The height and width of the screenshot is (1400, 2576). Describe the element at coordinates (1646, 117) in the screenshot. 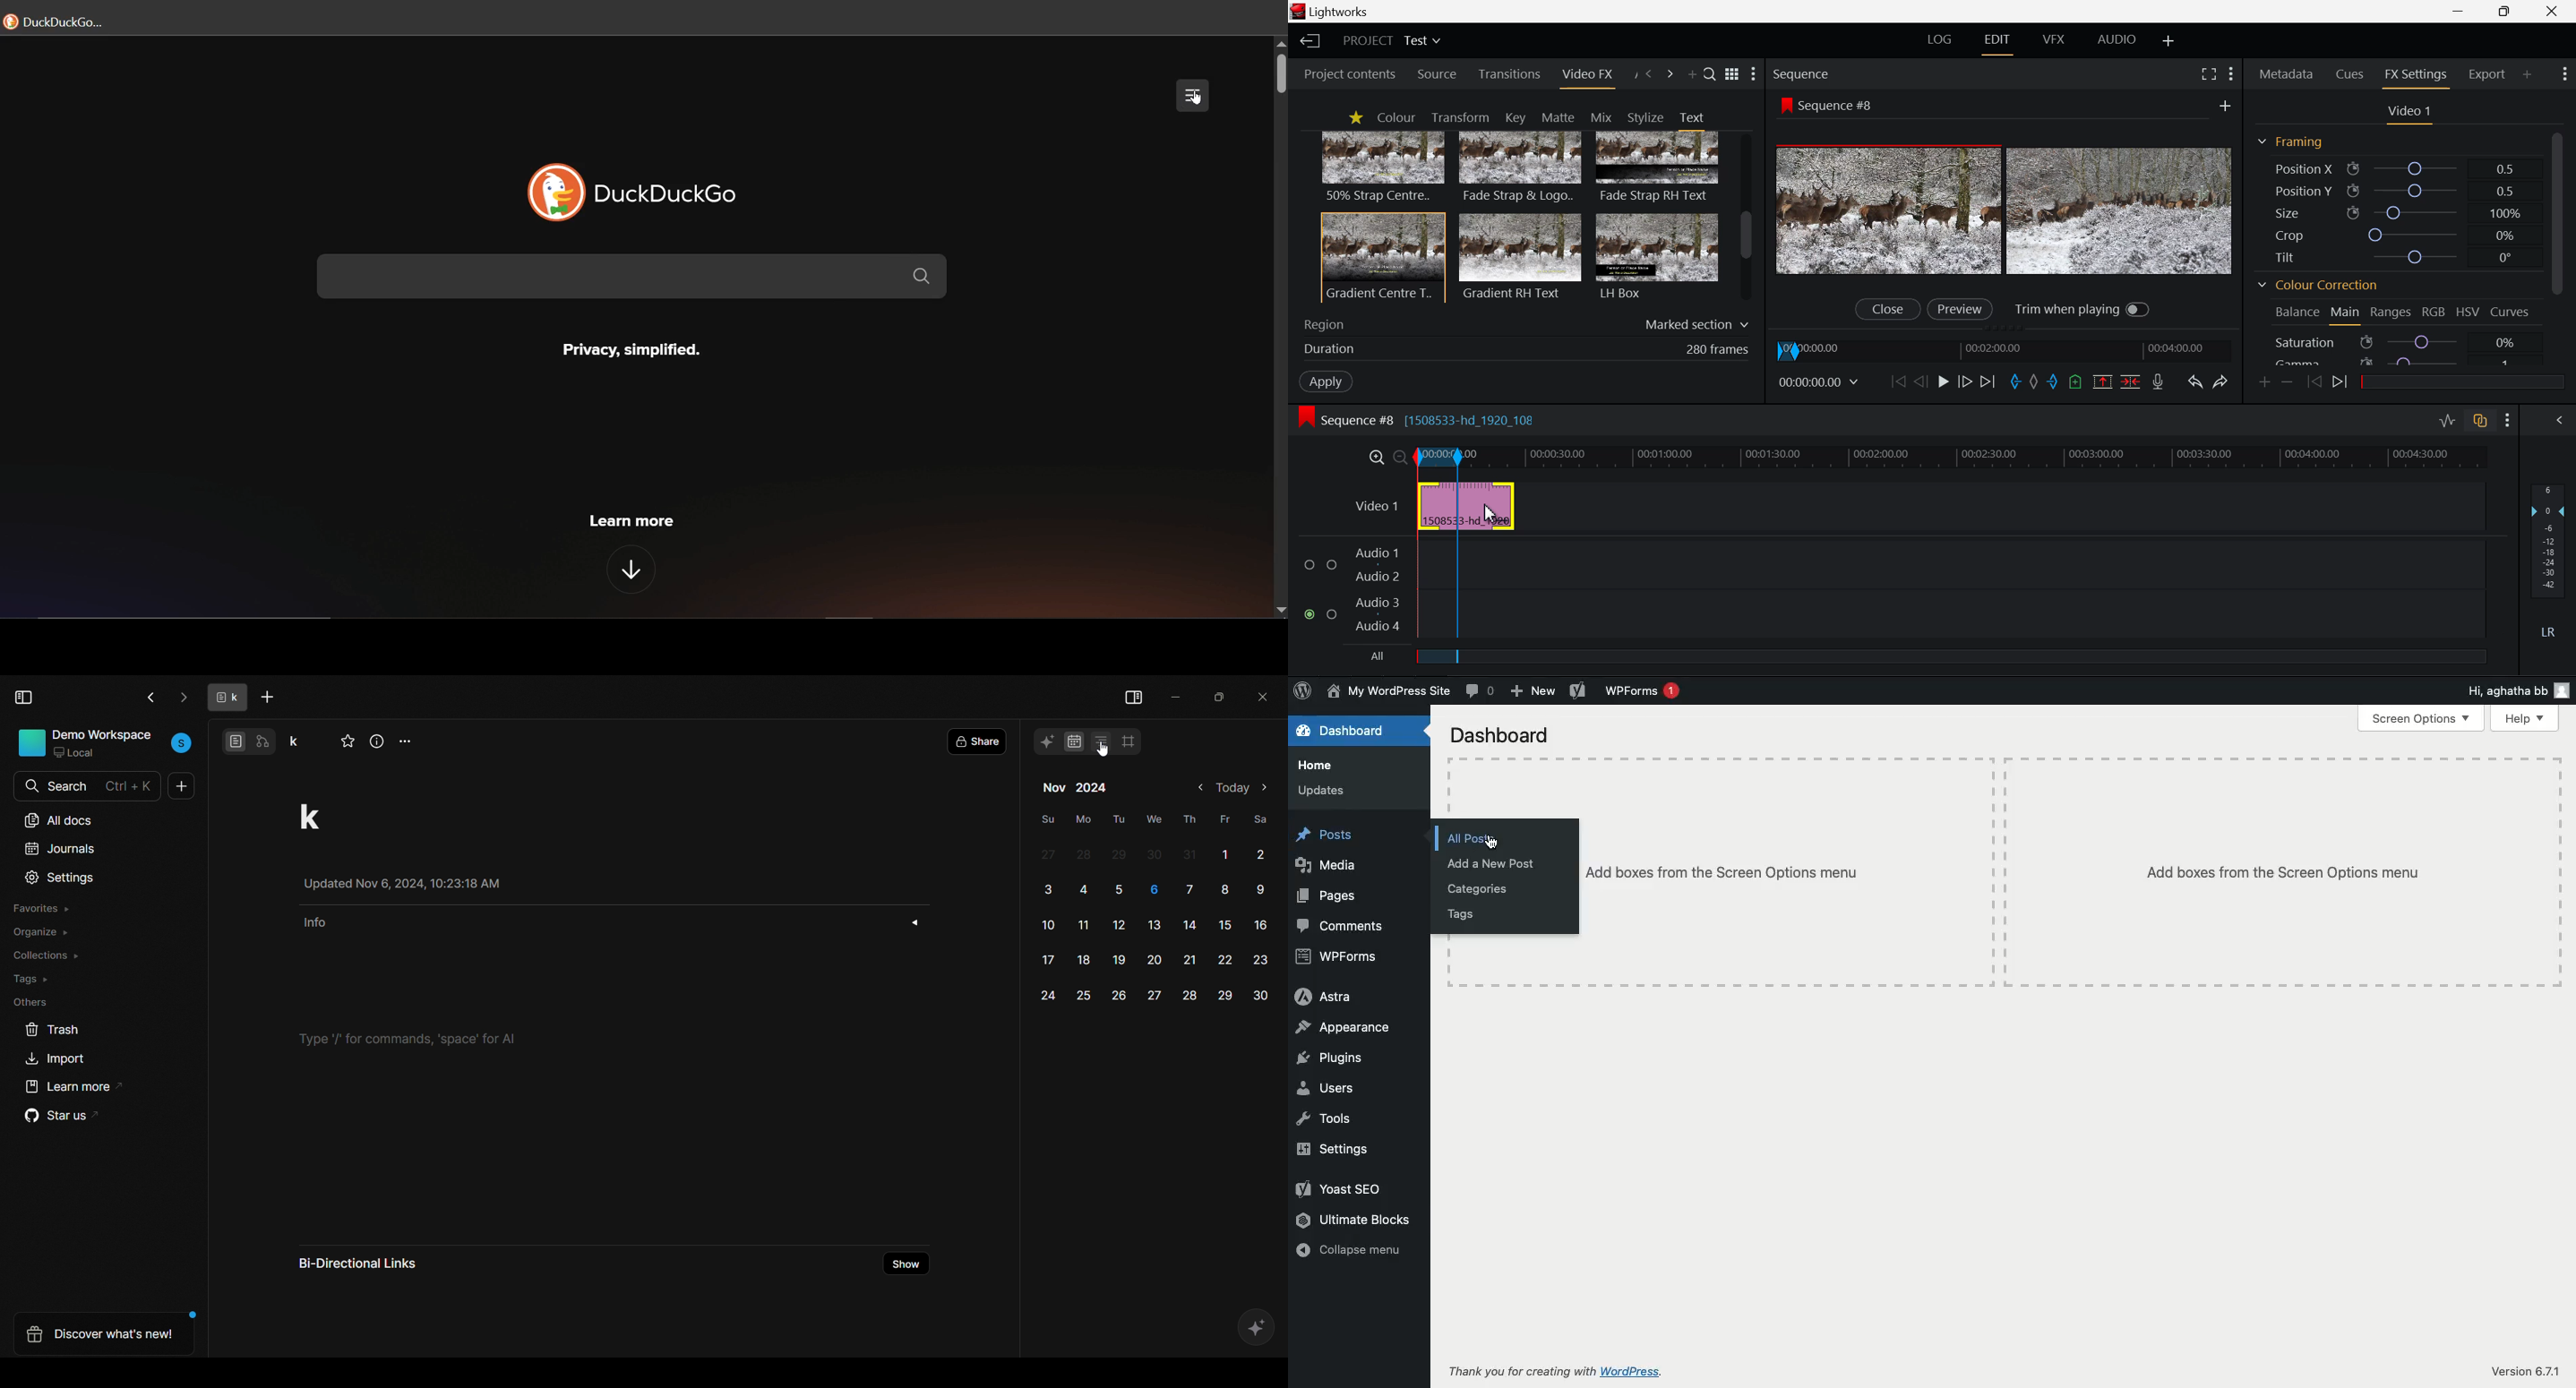

I see `Stylize` at that location.